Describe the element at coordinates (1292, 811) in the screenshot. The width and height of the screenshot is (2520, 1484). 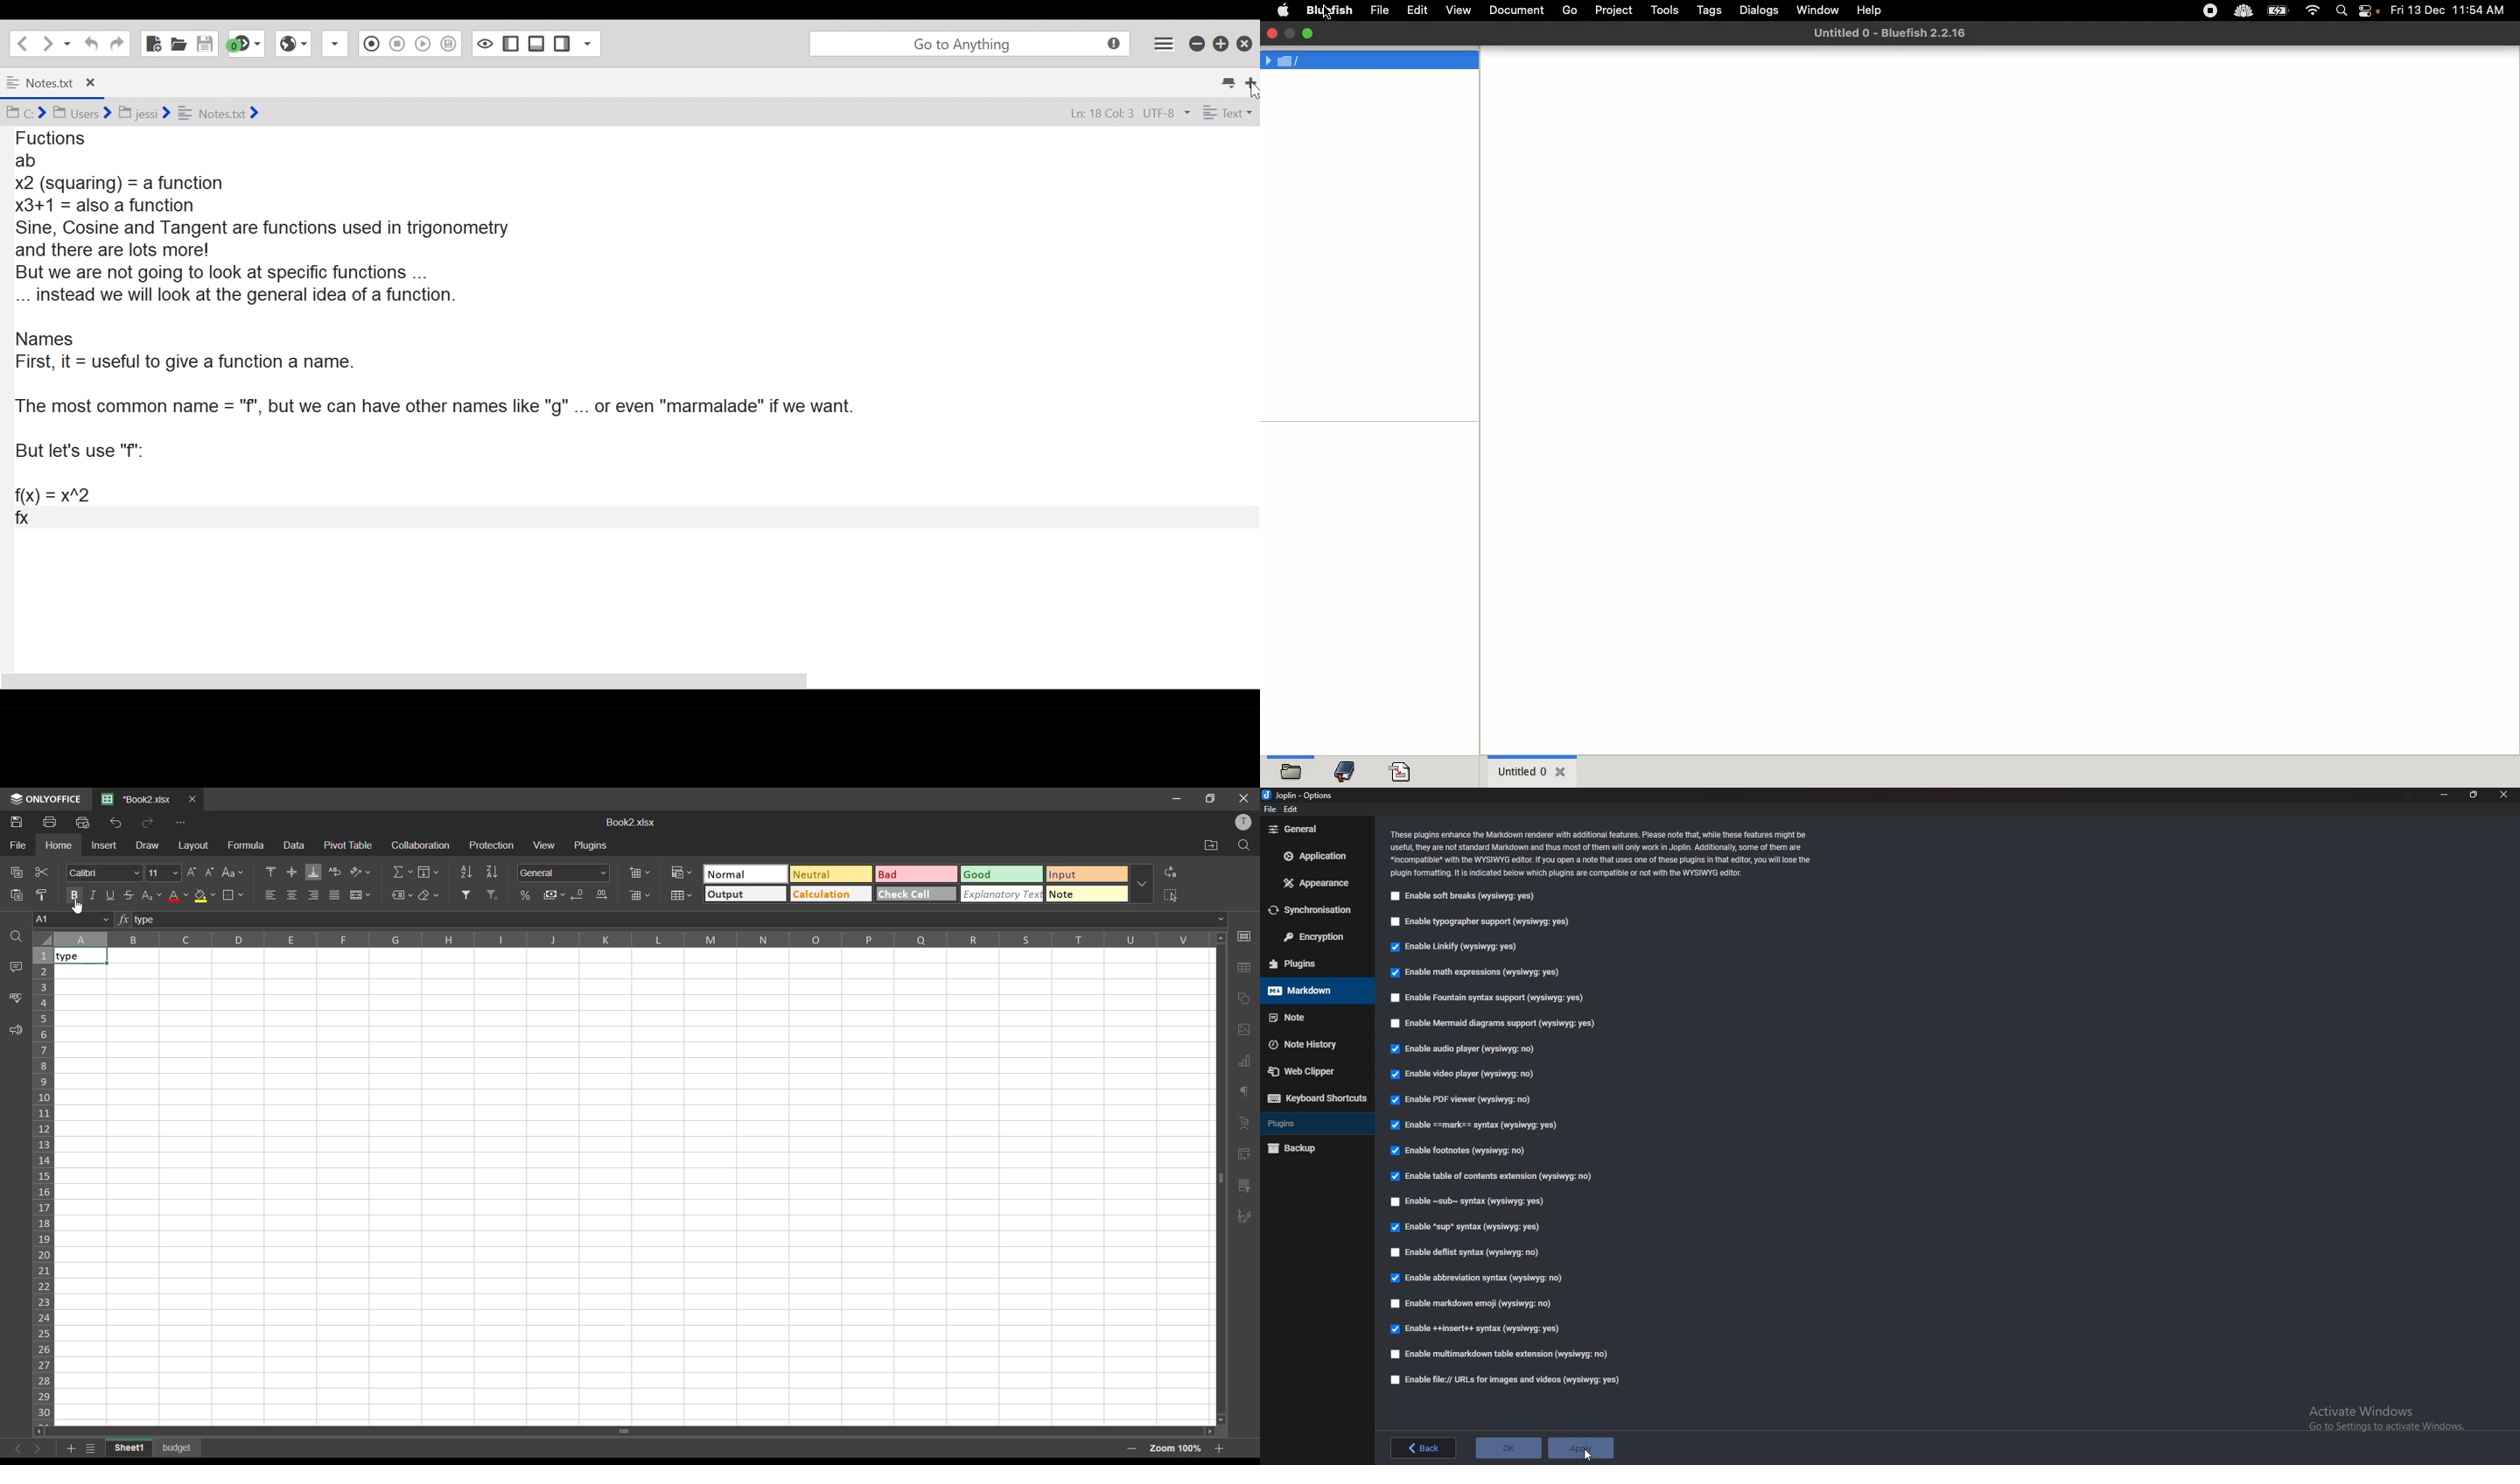
I see `edit` at that location.